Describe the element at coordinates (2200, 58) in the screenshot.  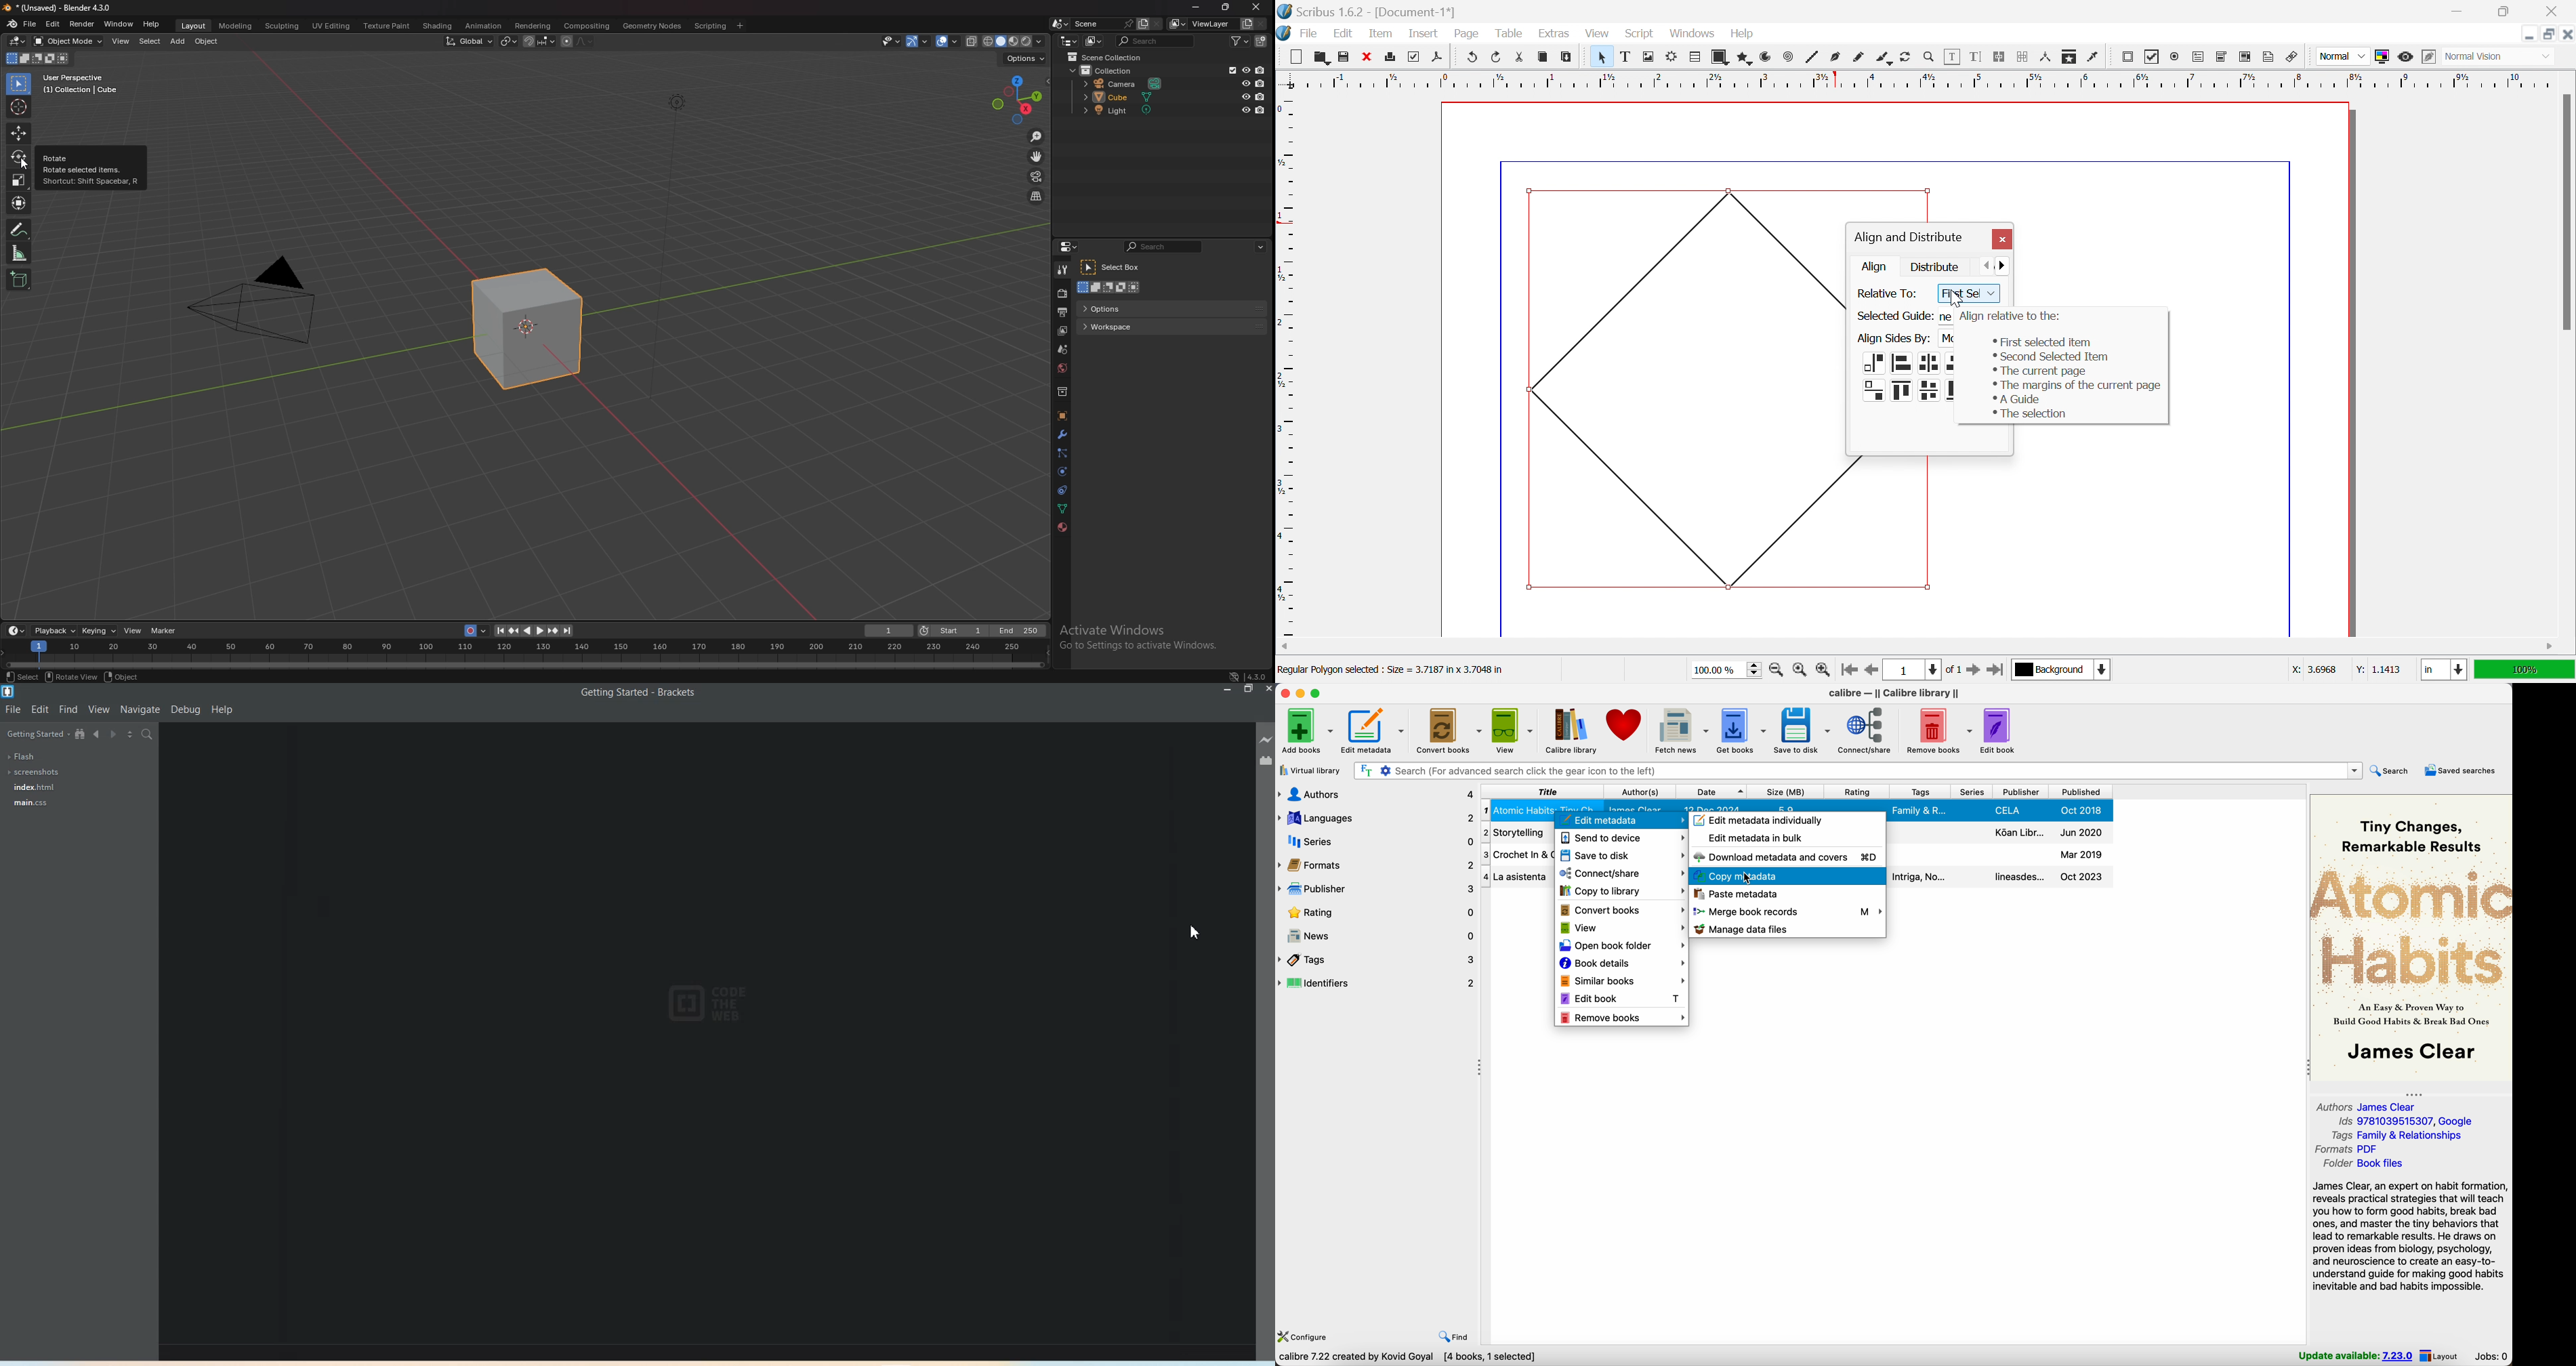
I see `PDF text field` at that location.